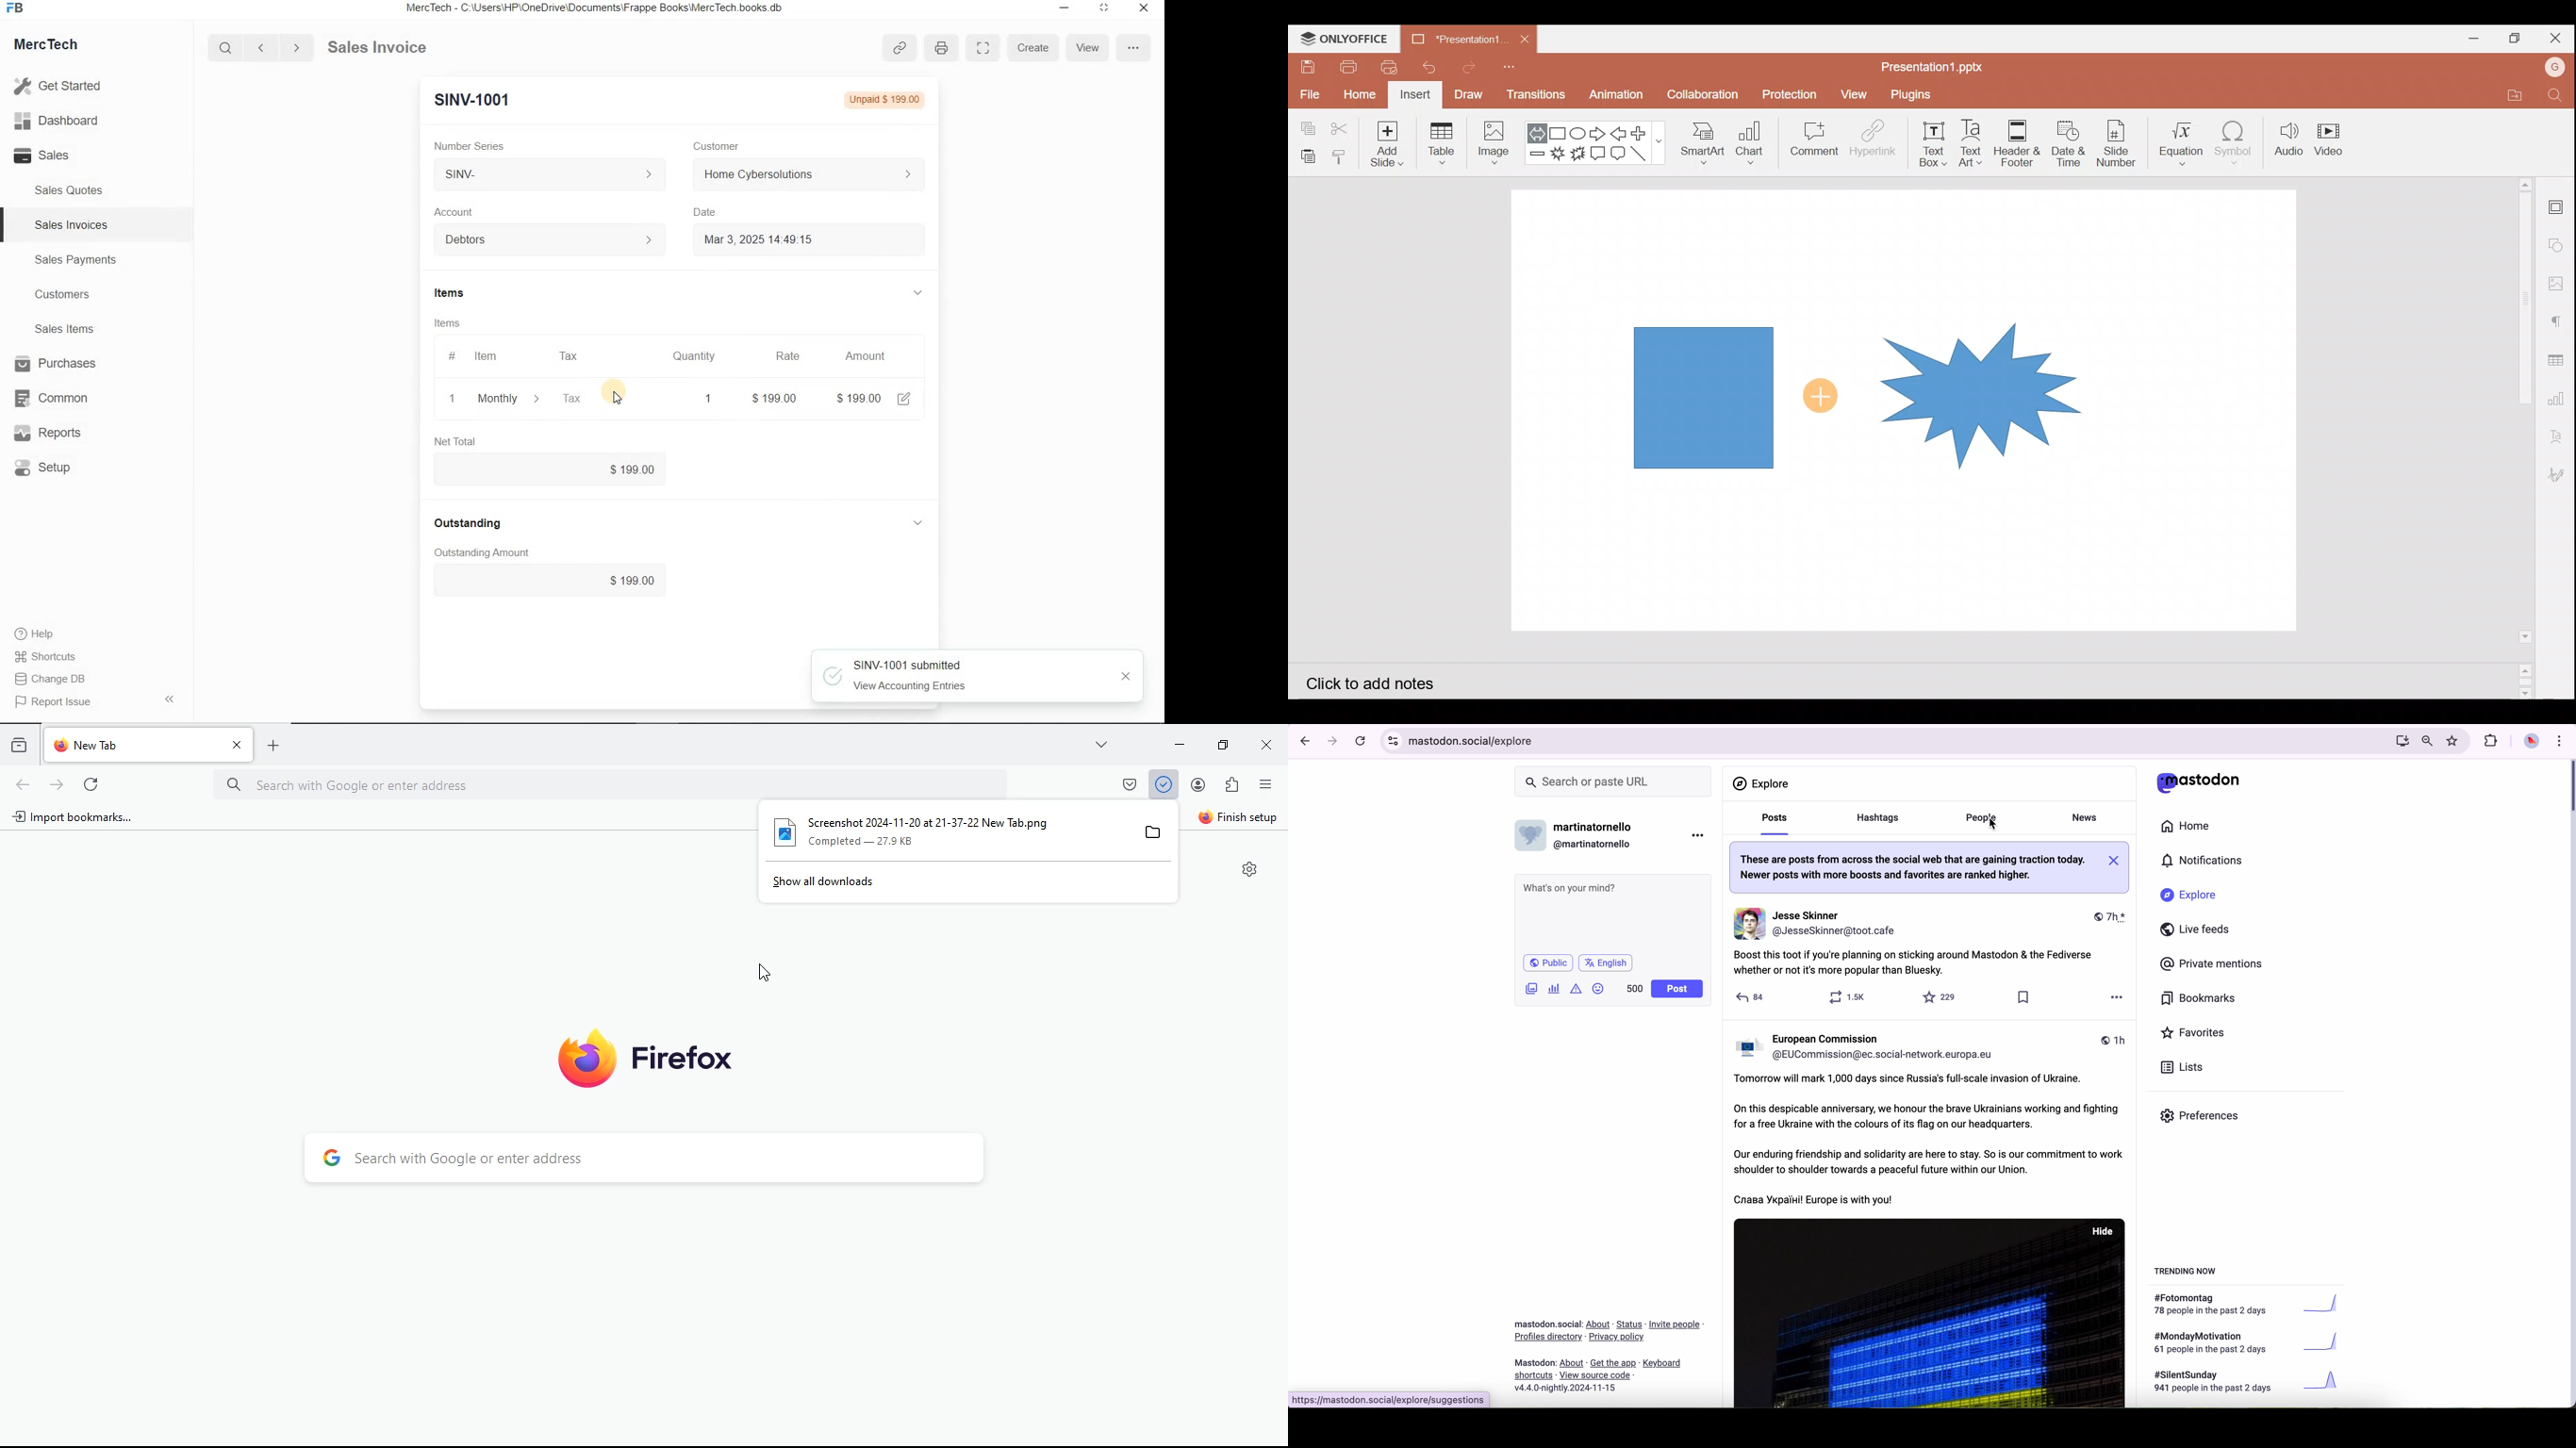 This screenshot has width=2576, height=1456. What do you see at coordinates (1884, 819) in the screenshot?
I see `hasgtags` at bounding box center [1884, 819].